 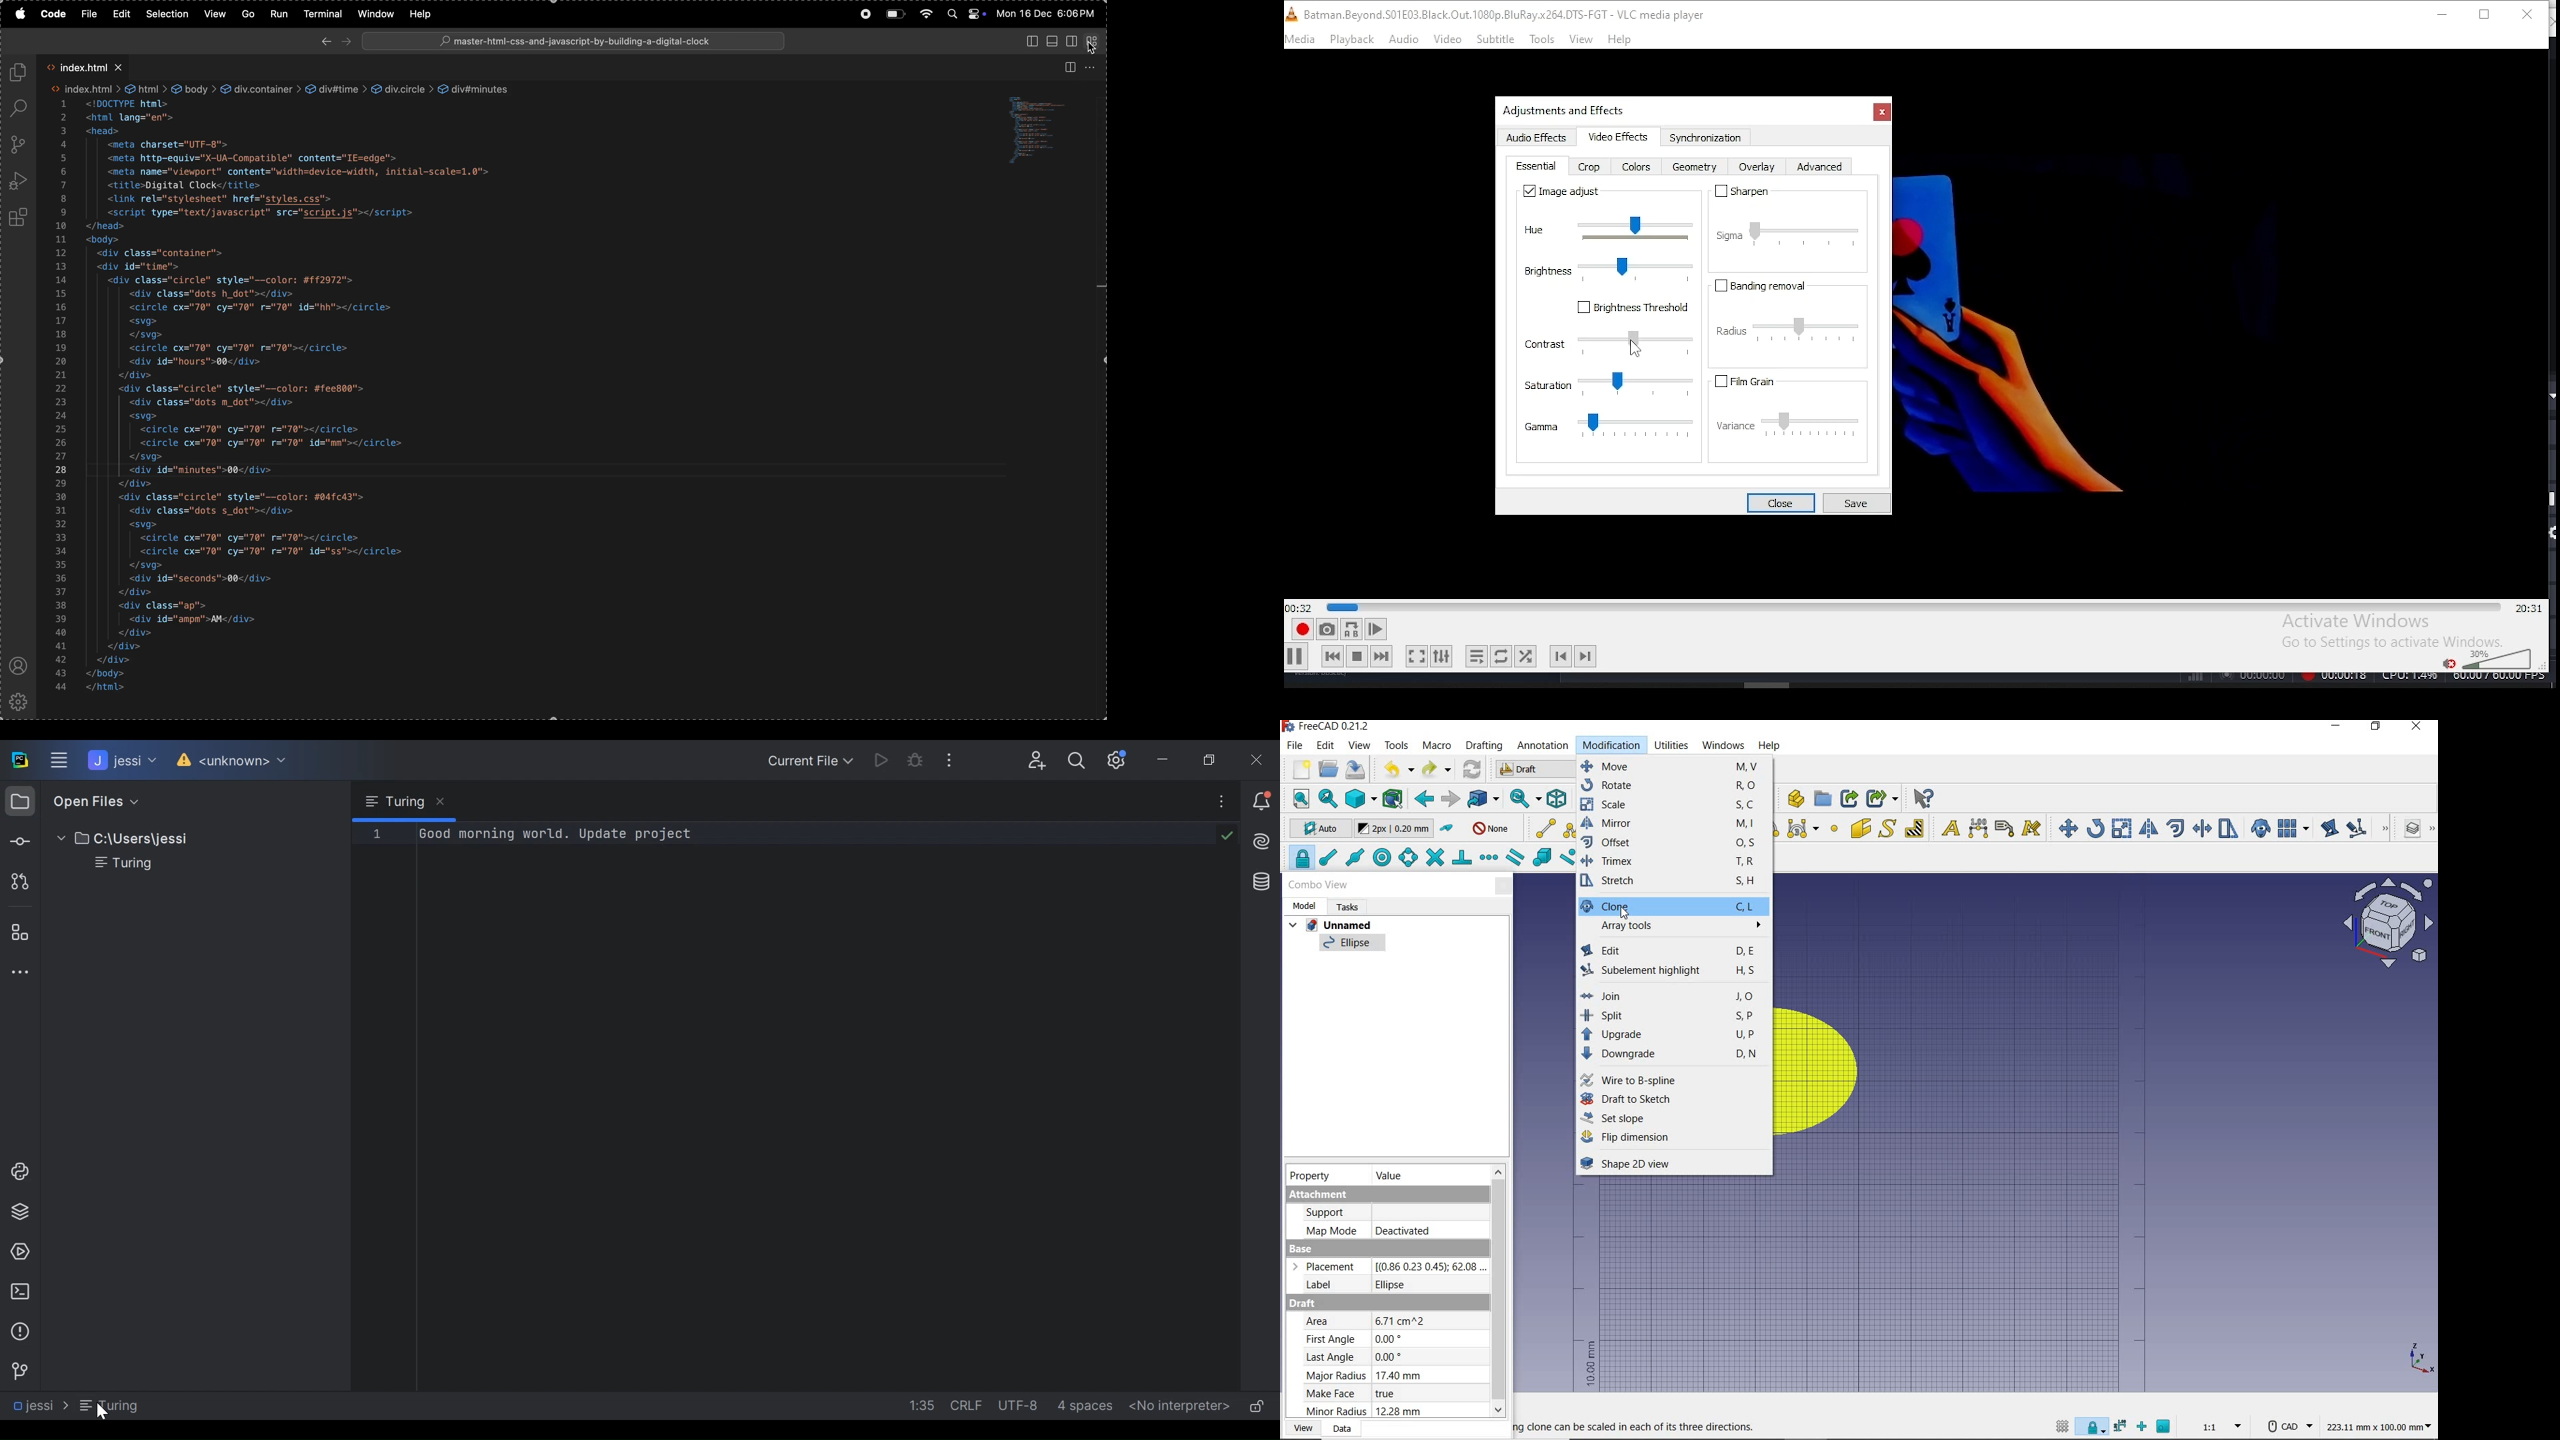 What do you see at coordinates (1443, 657) in the screenshot?
I see `show extended settings` at bounding box center [1443, 657].